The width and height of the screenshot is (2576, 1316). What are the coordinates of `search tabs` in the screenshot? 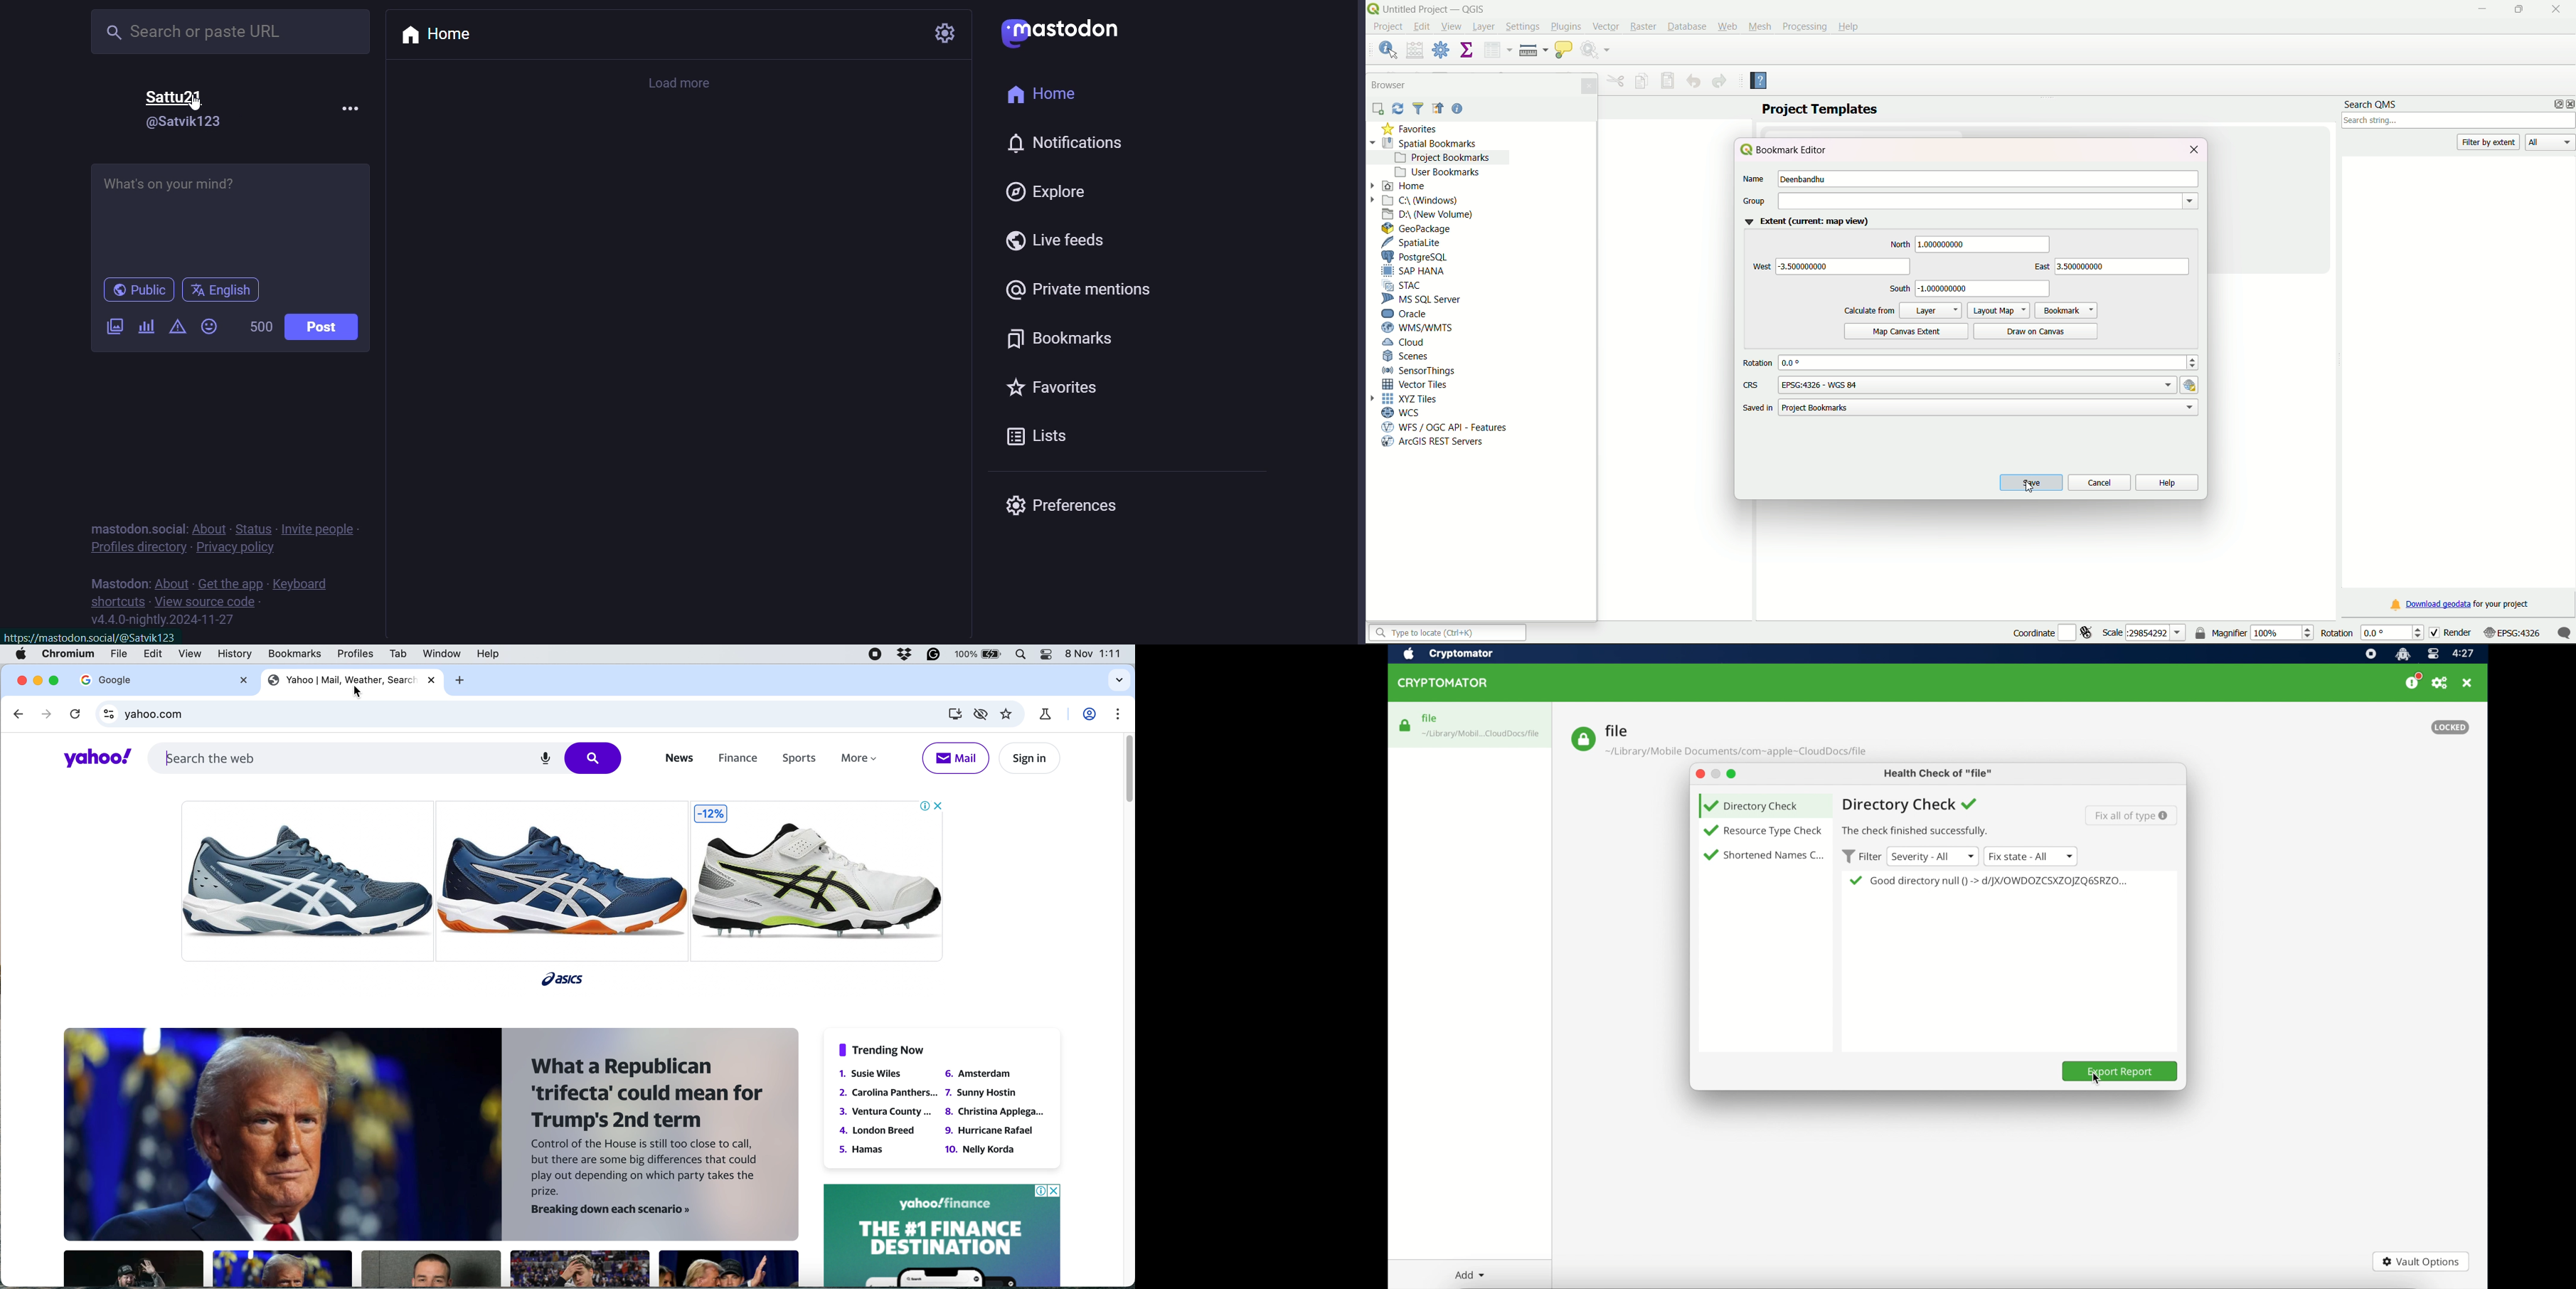 It's located at (1117, 681).